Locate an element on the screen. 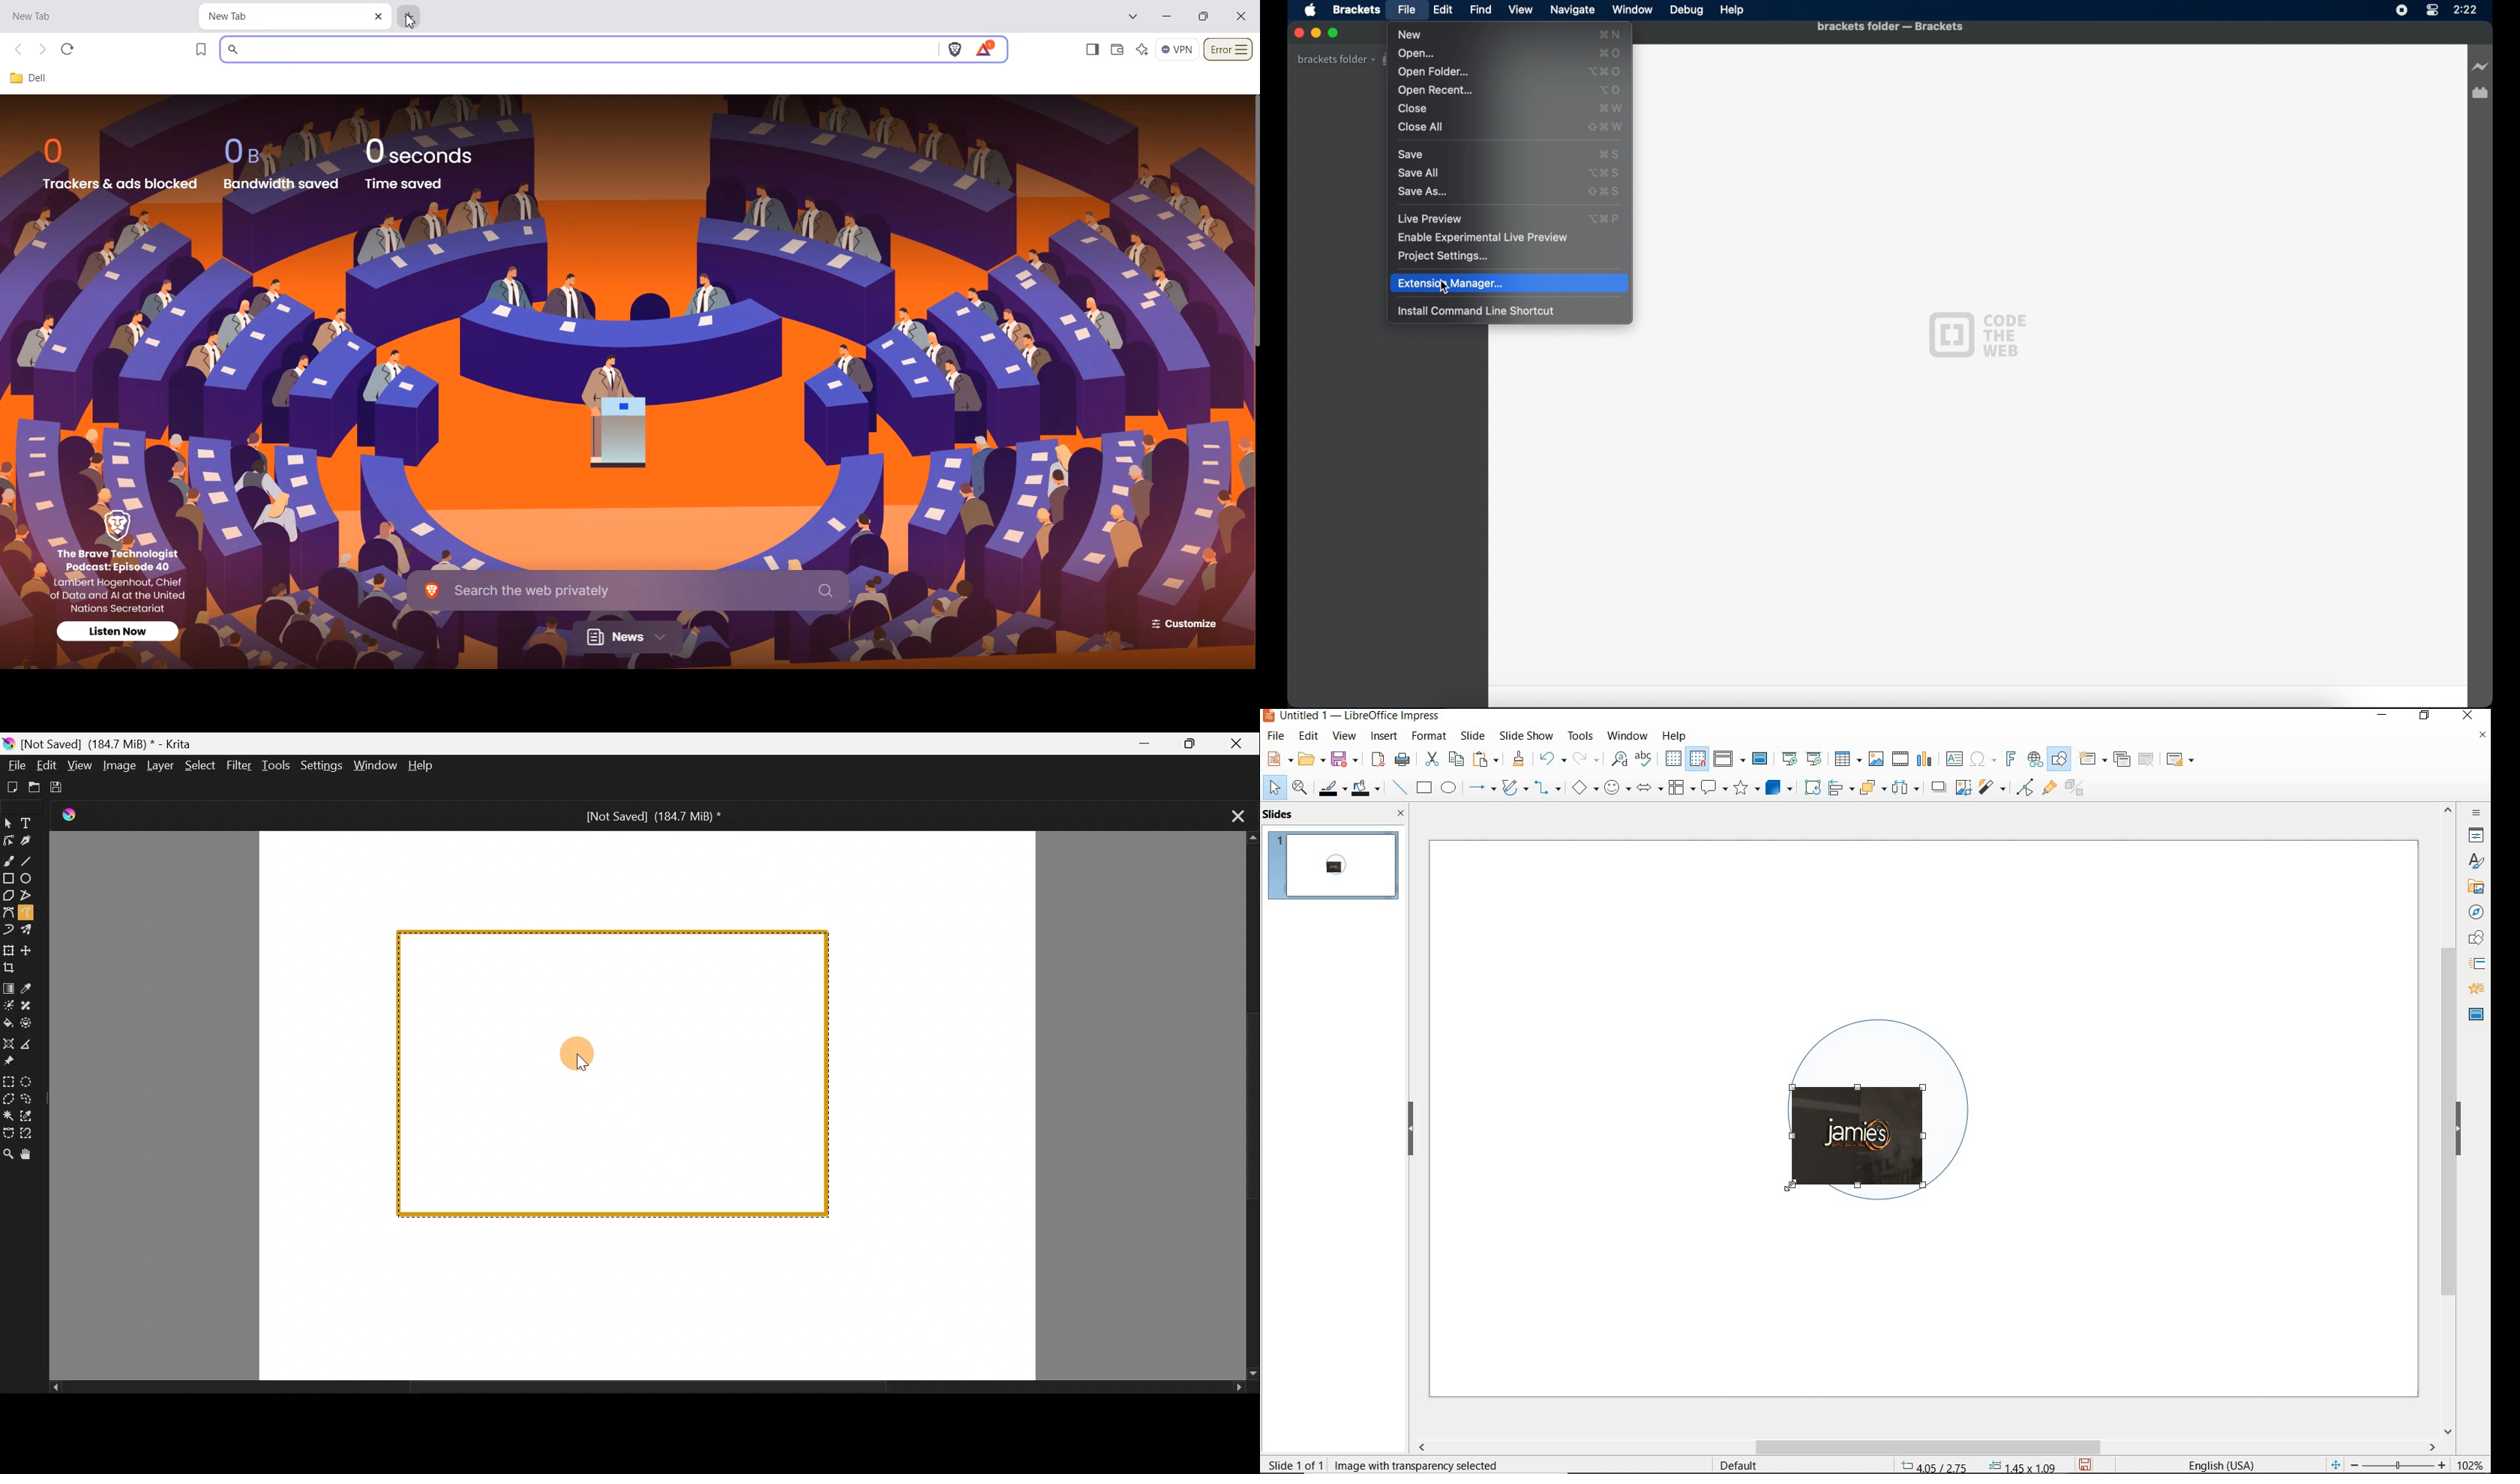  Select shapes is located at coordinates (9, 822).